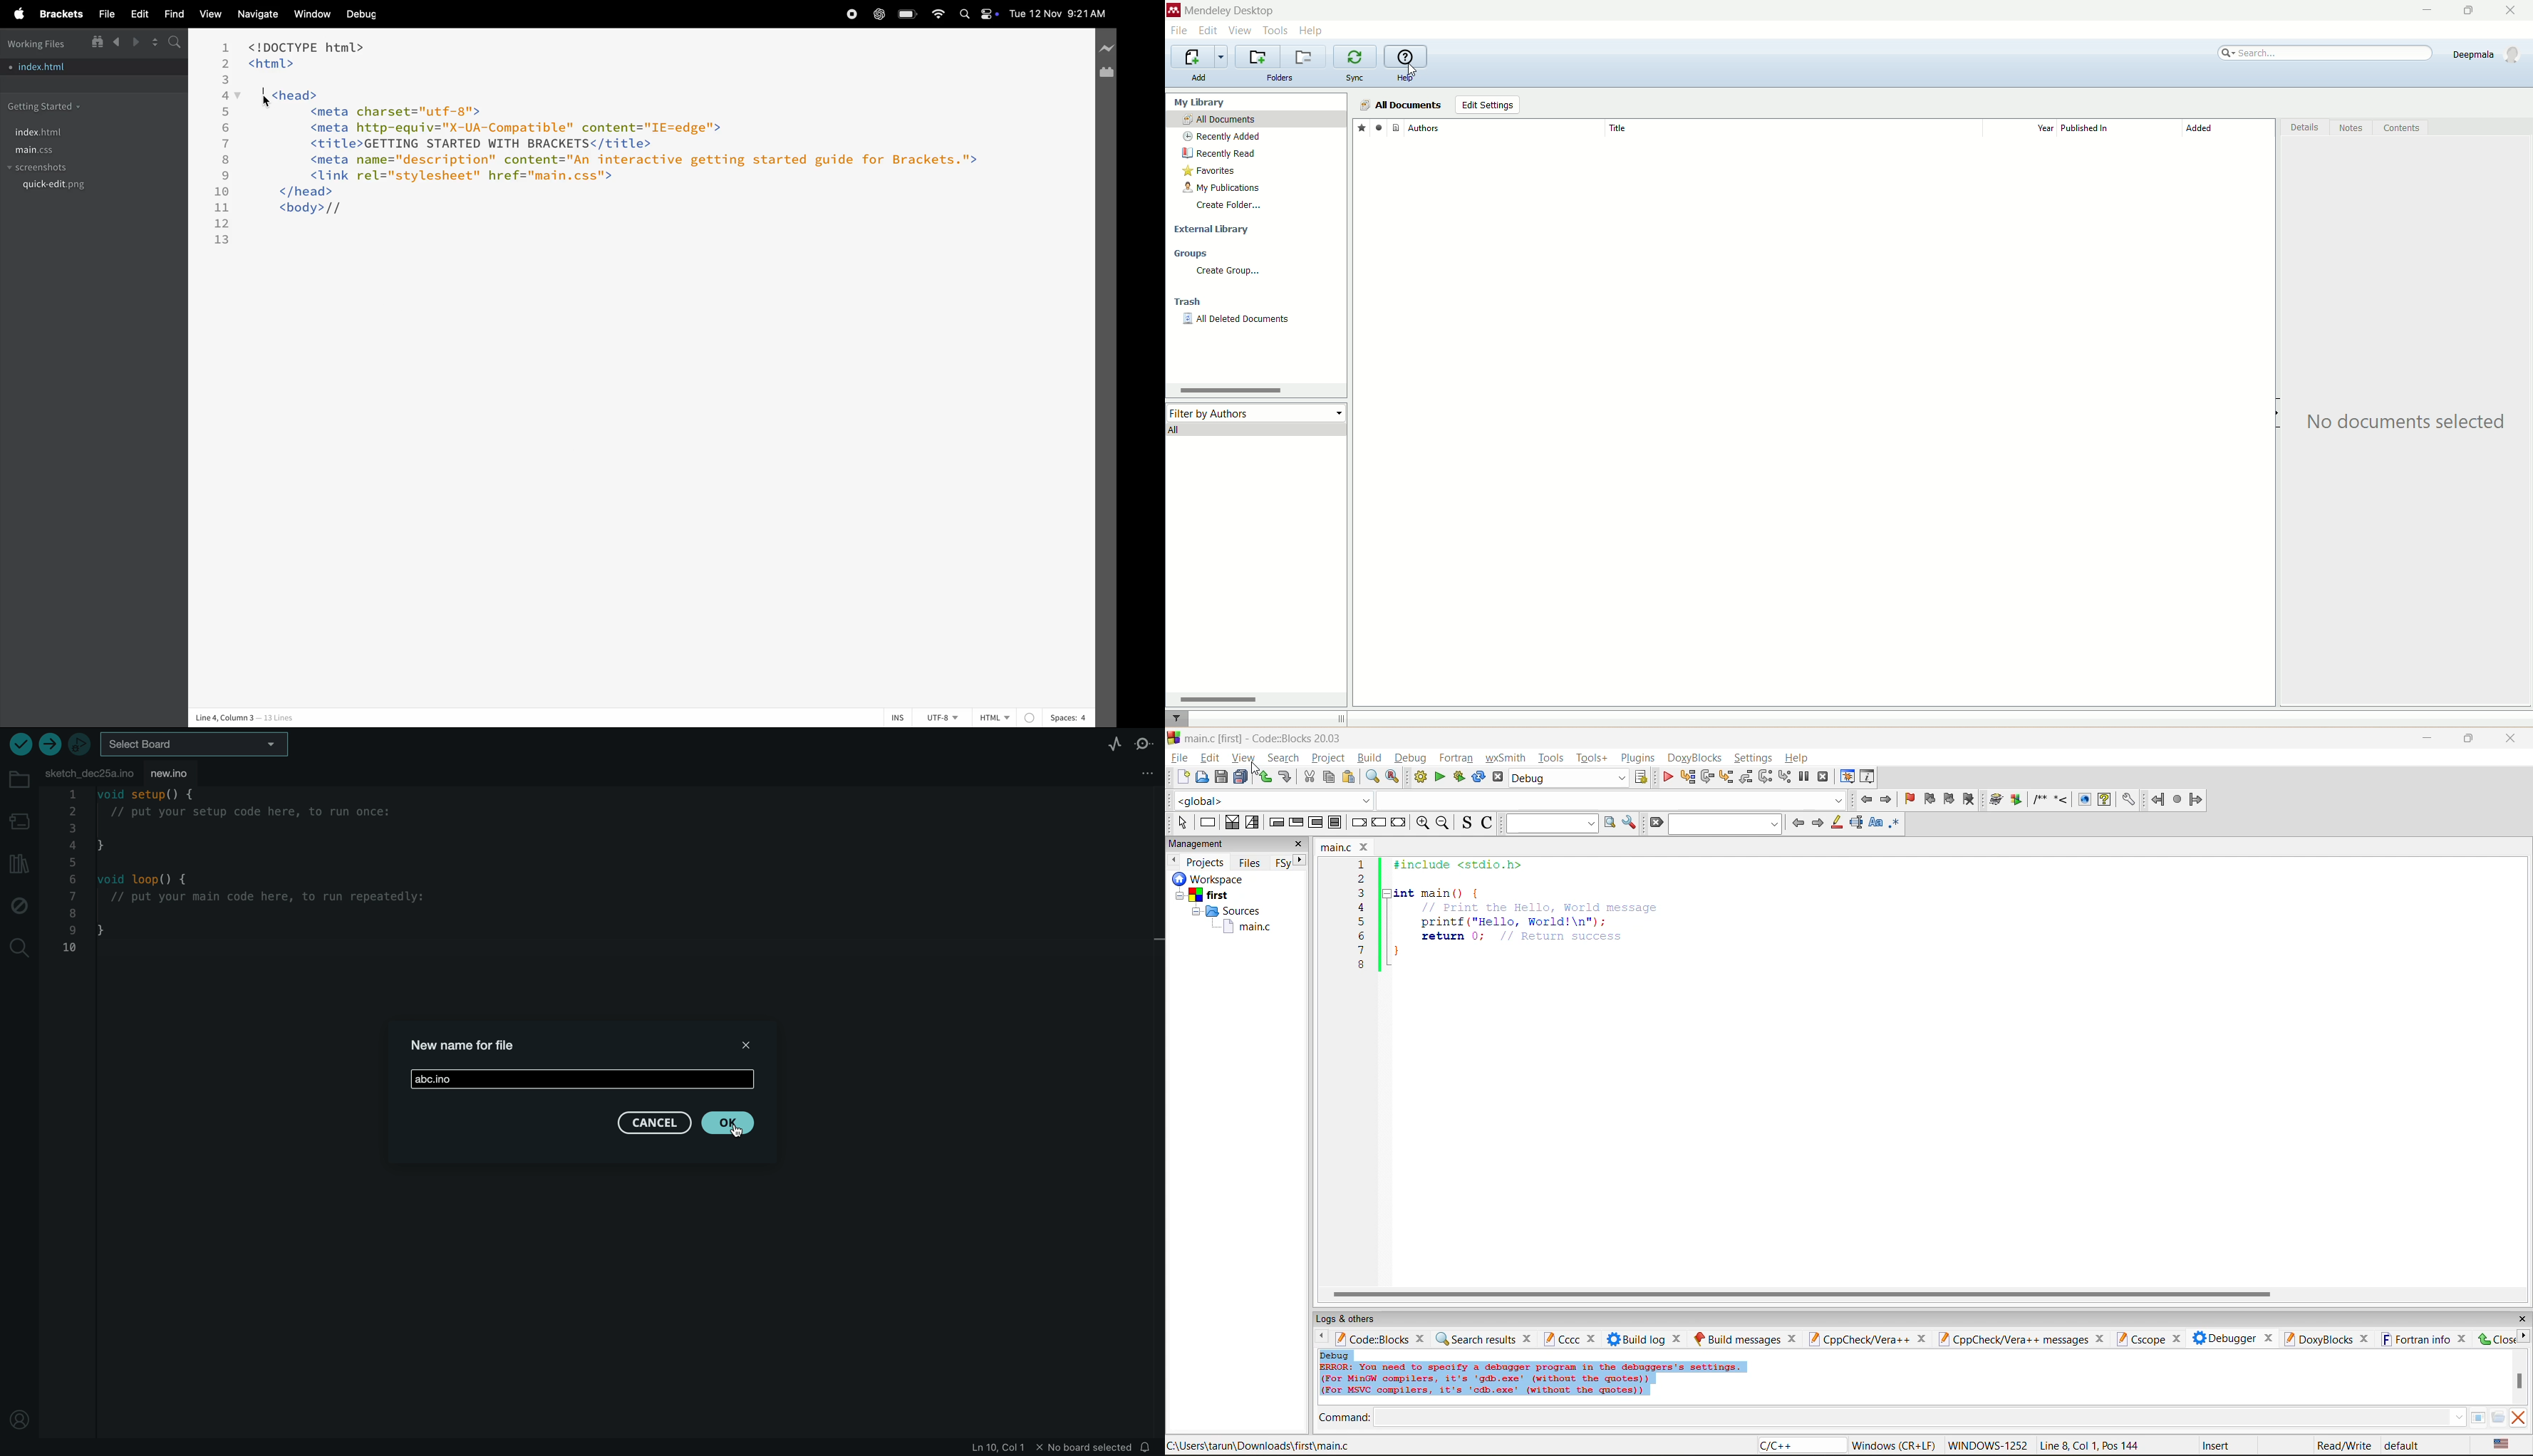 The height and width of the screenshot is (1456, 2548). What do you see at coordinates (1744, 1337) in the screenshot?
I see `build messages` at bounding box center [1744, 1337].